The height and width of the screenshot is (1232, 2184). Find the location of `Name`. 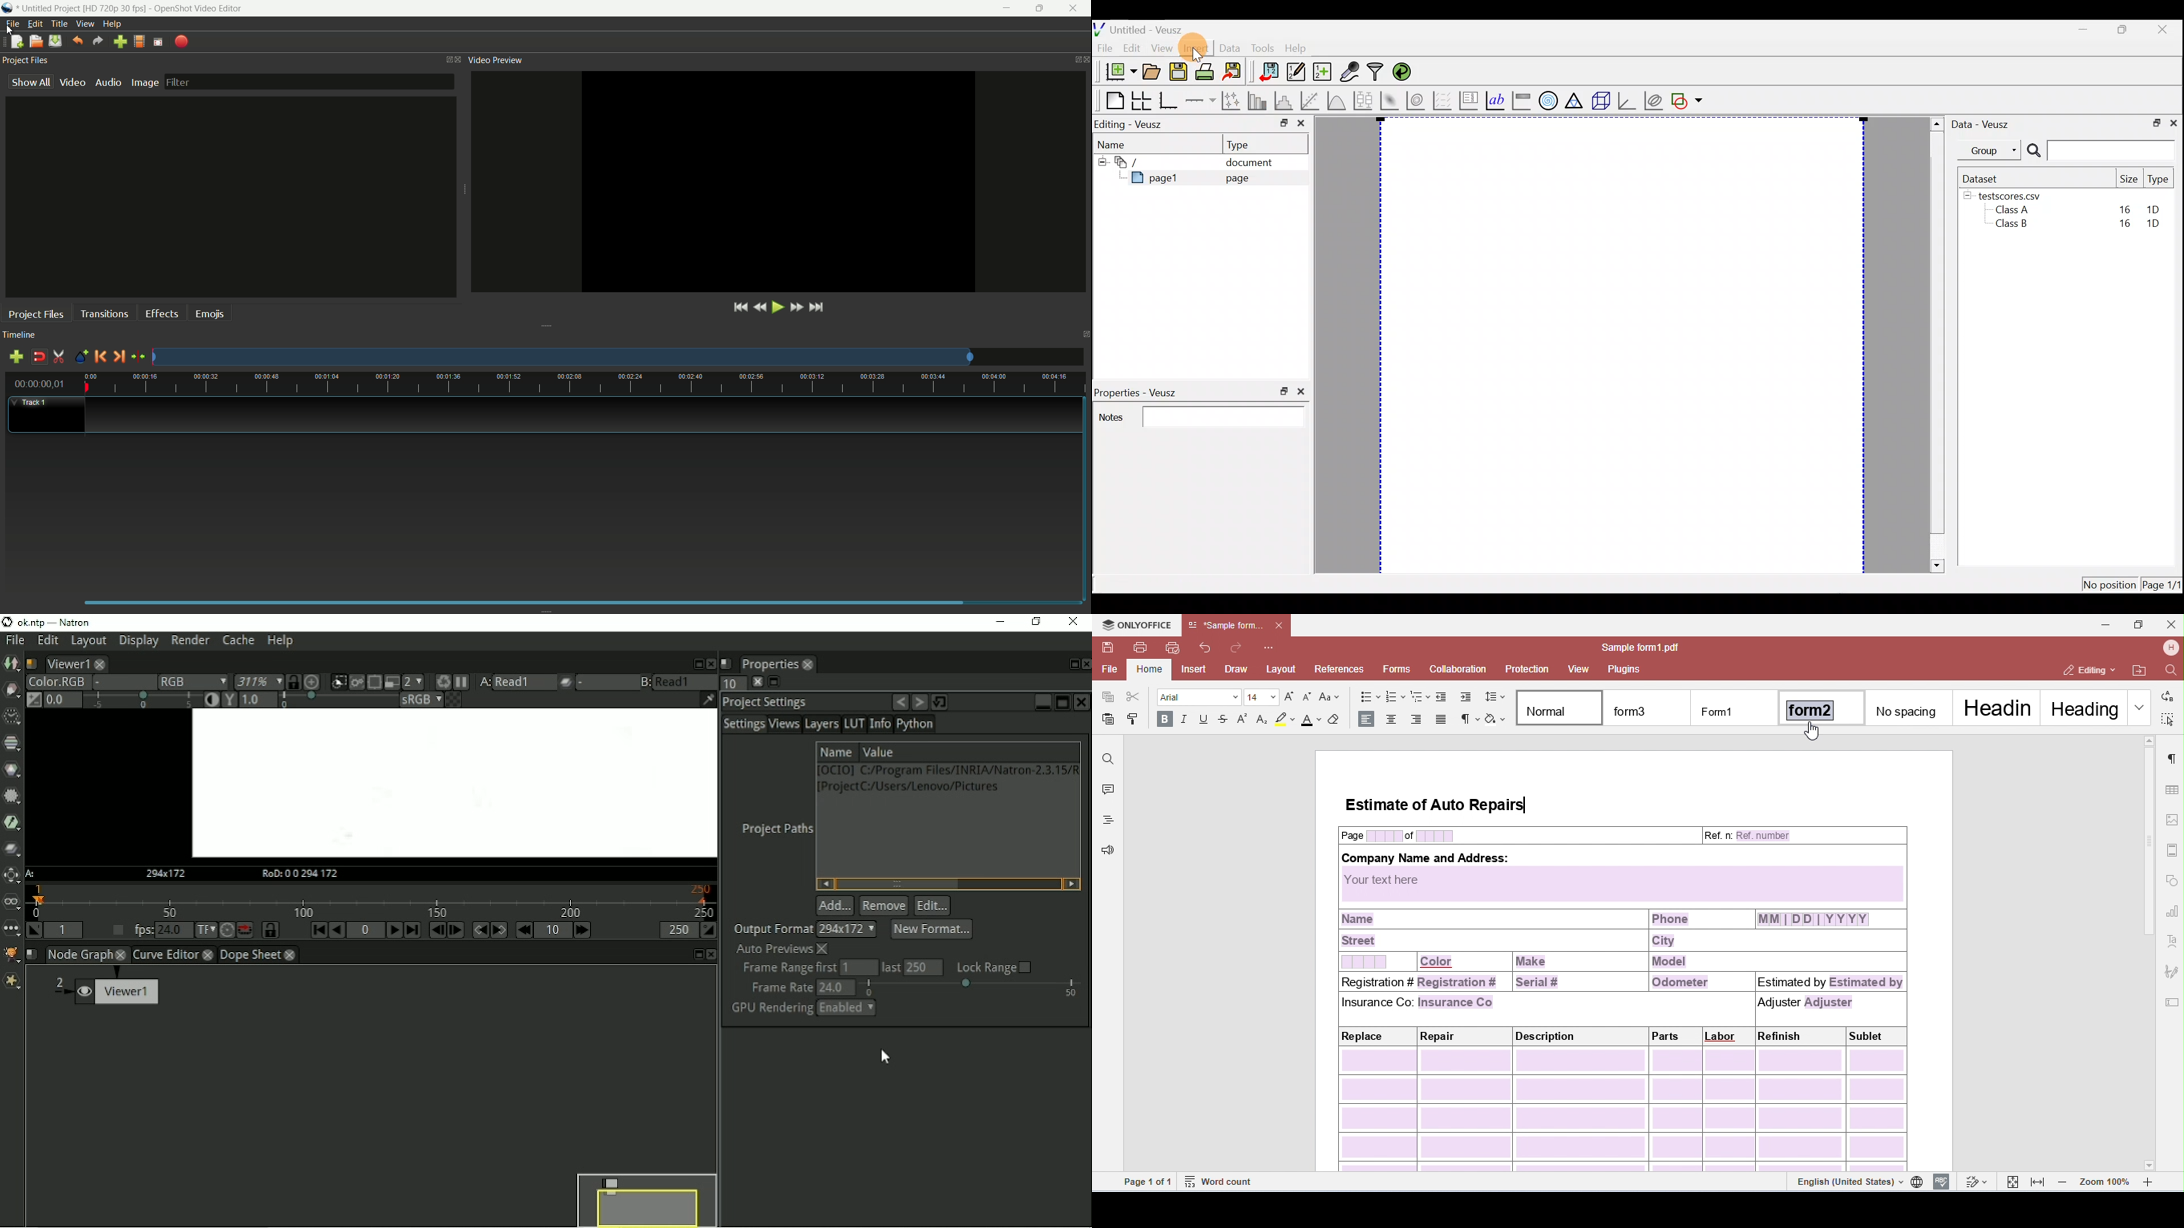

Name is located at coordinates (835, 752).